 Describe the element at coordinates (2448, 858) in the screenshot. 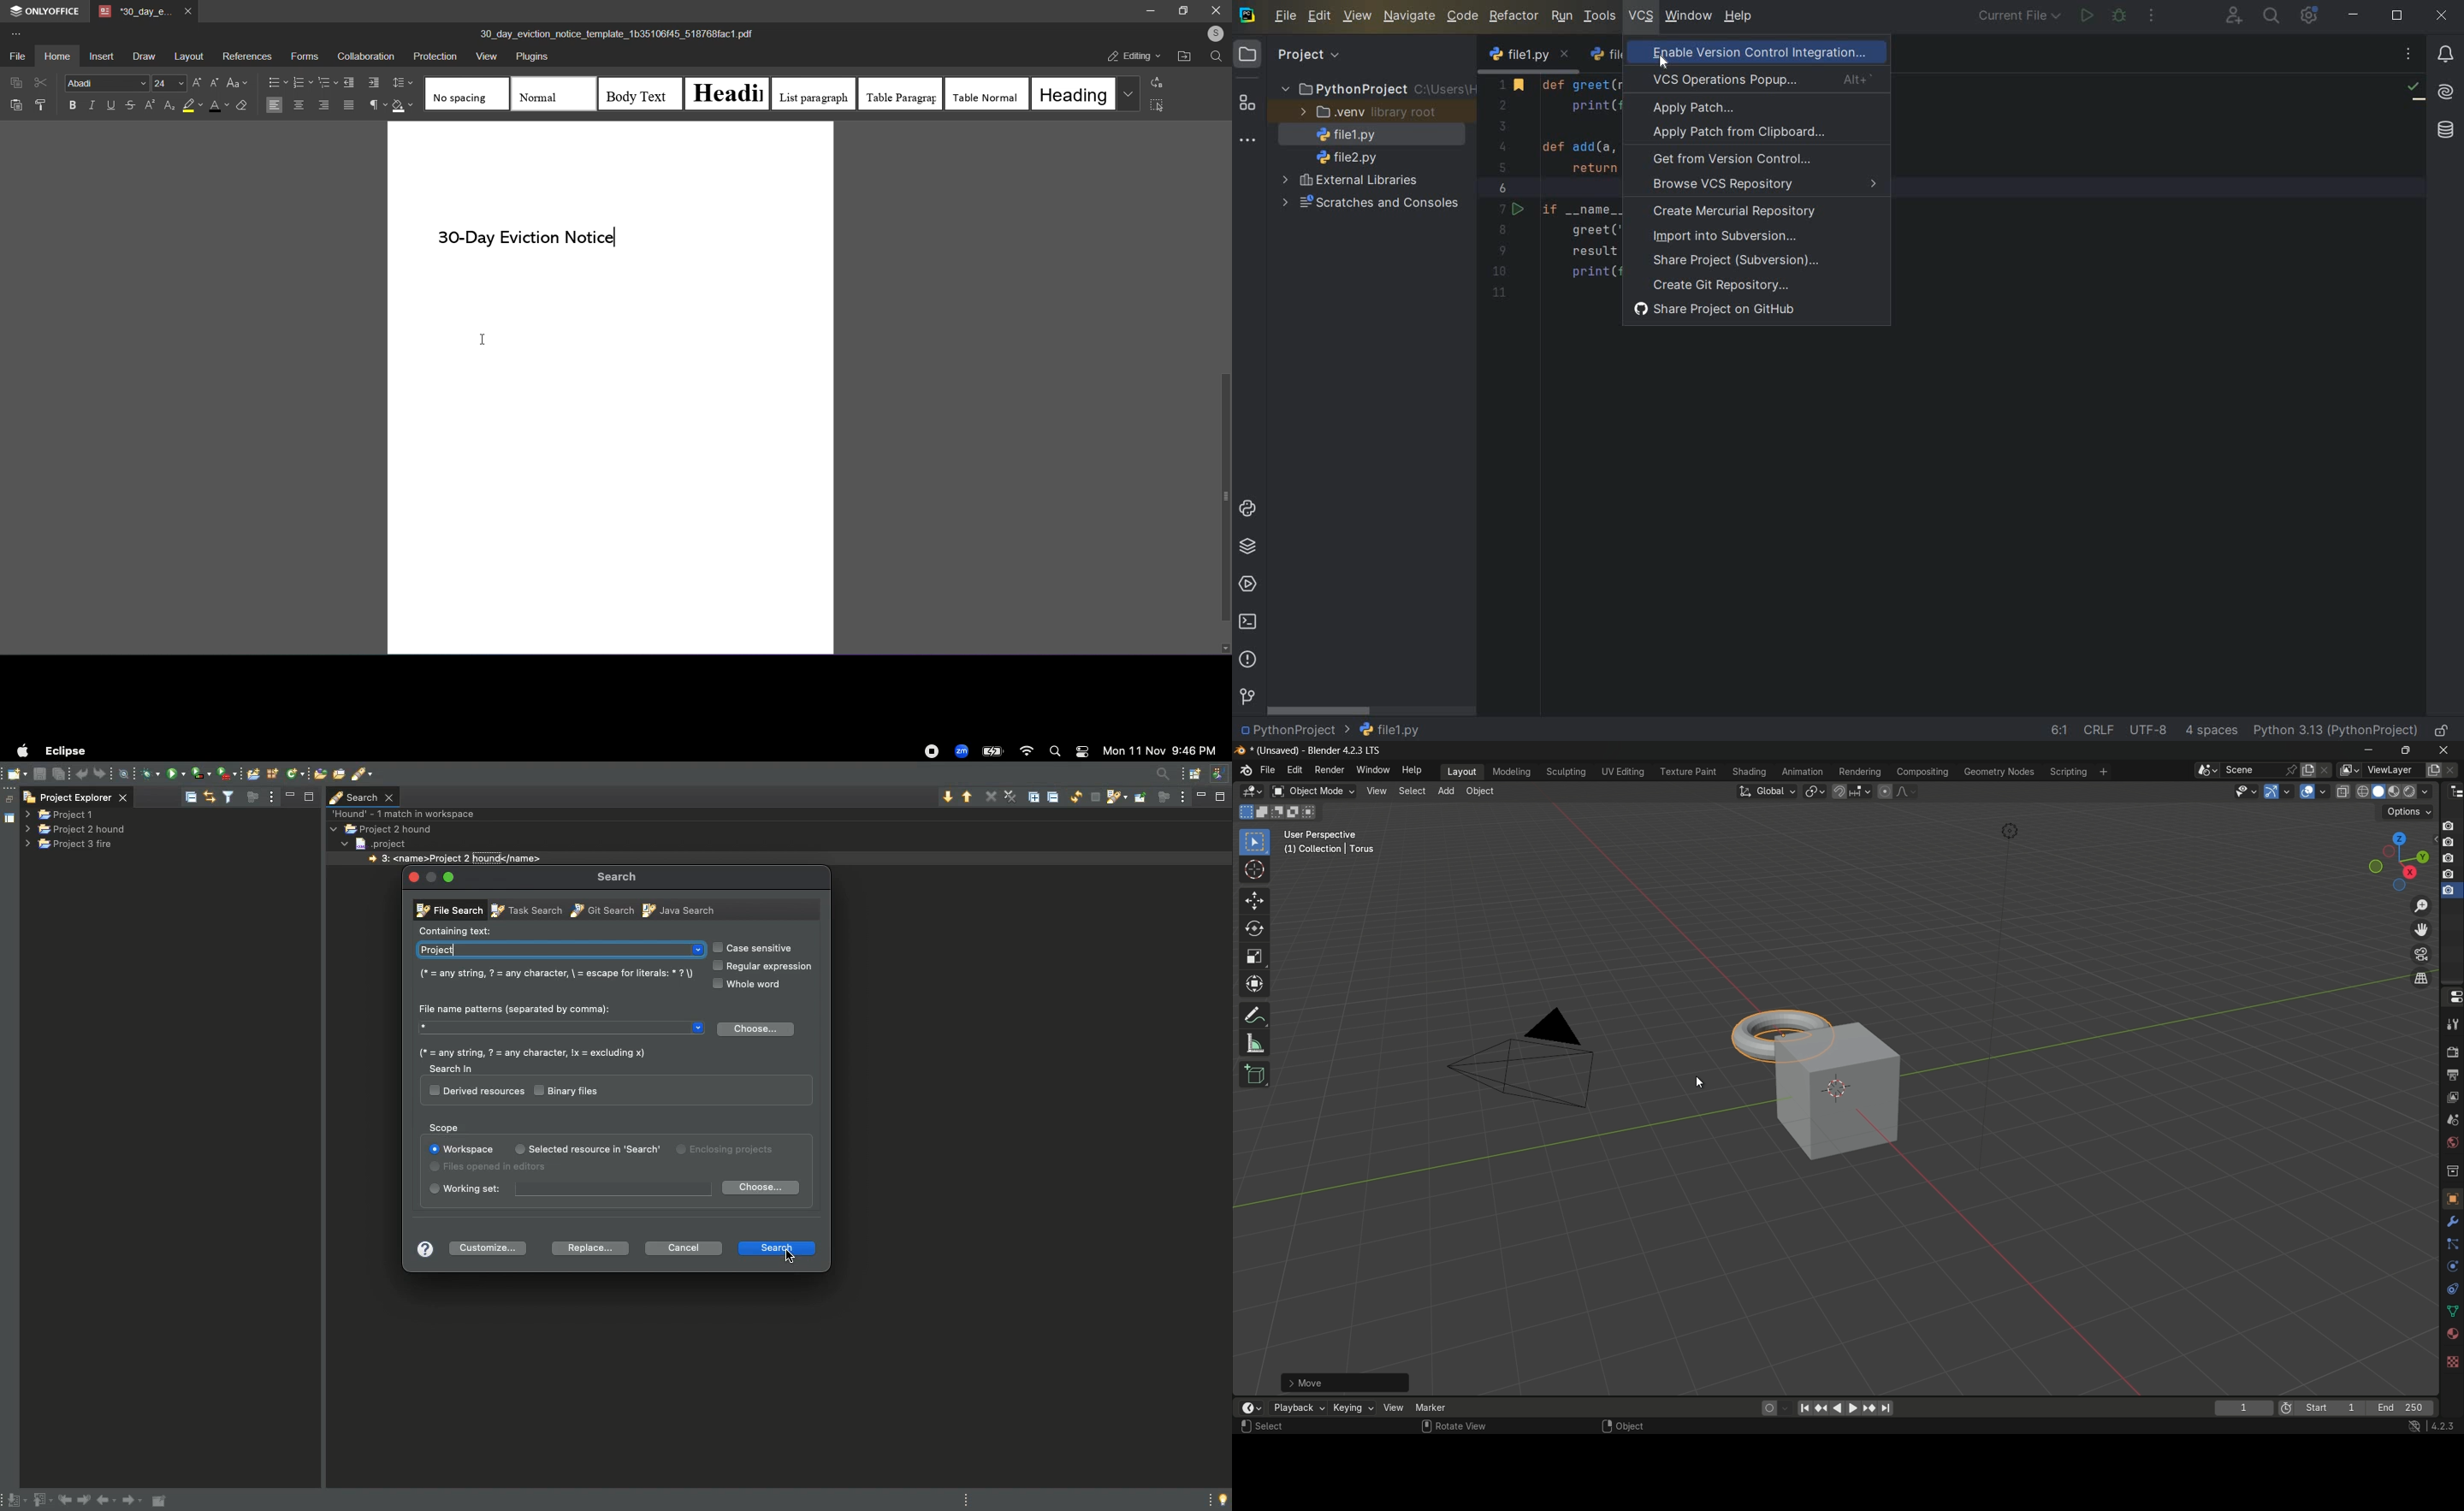

I see `layer 3` at that location.